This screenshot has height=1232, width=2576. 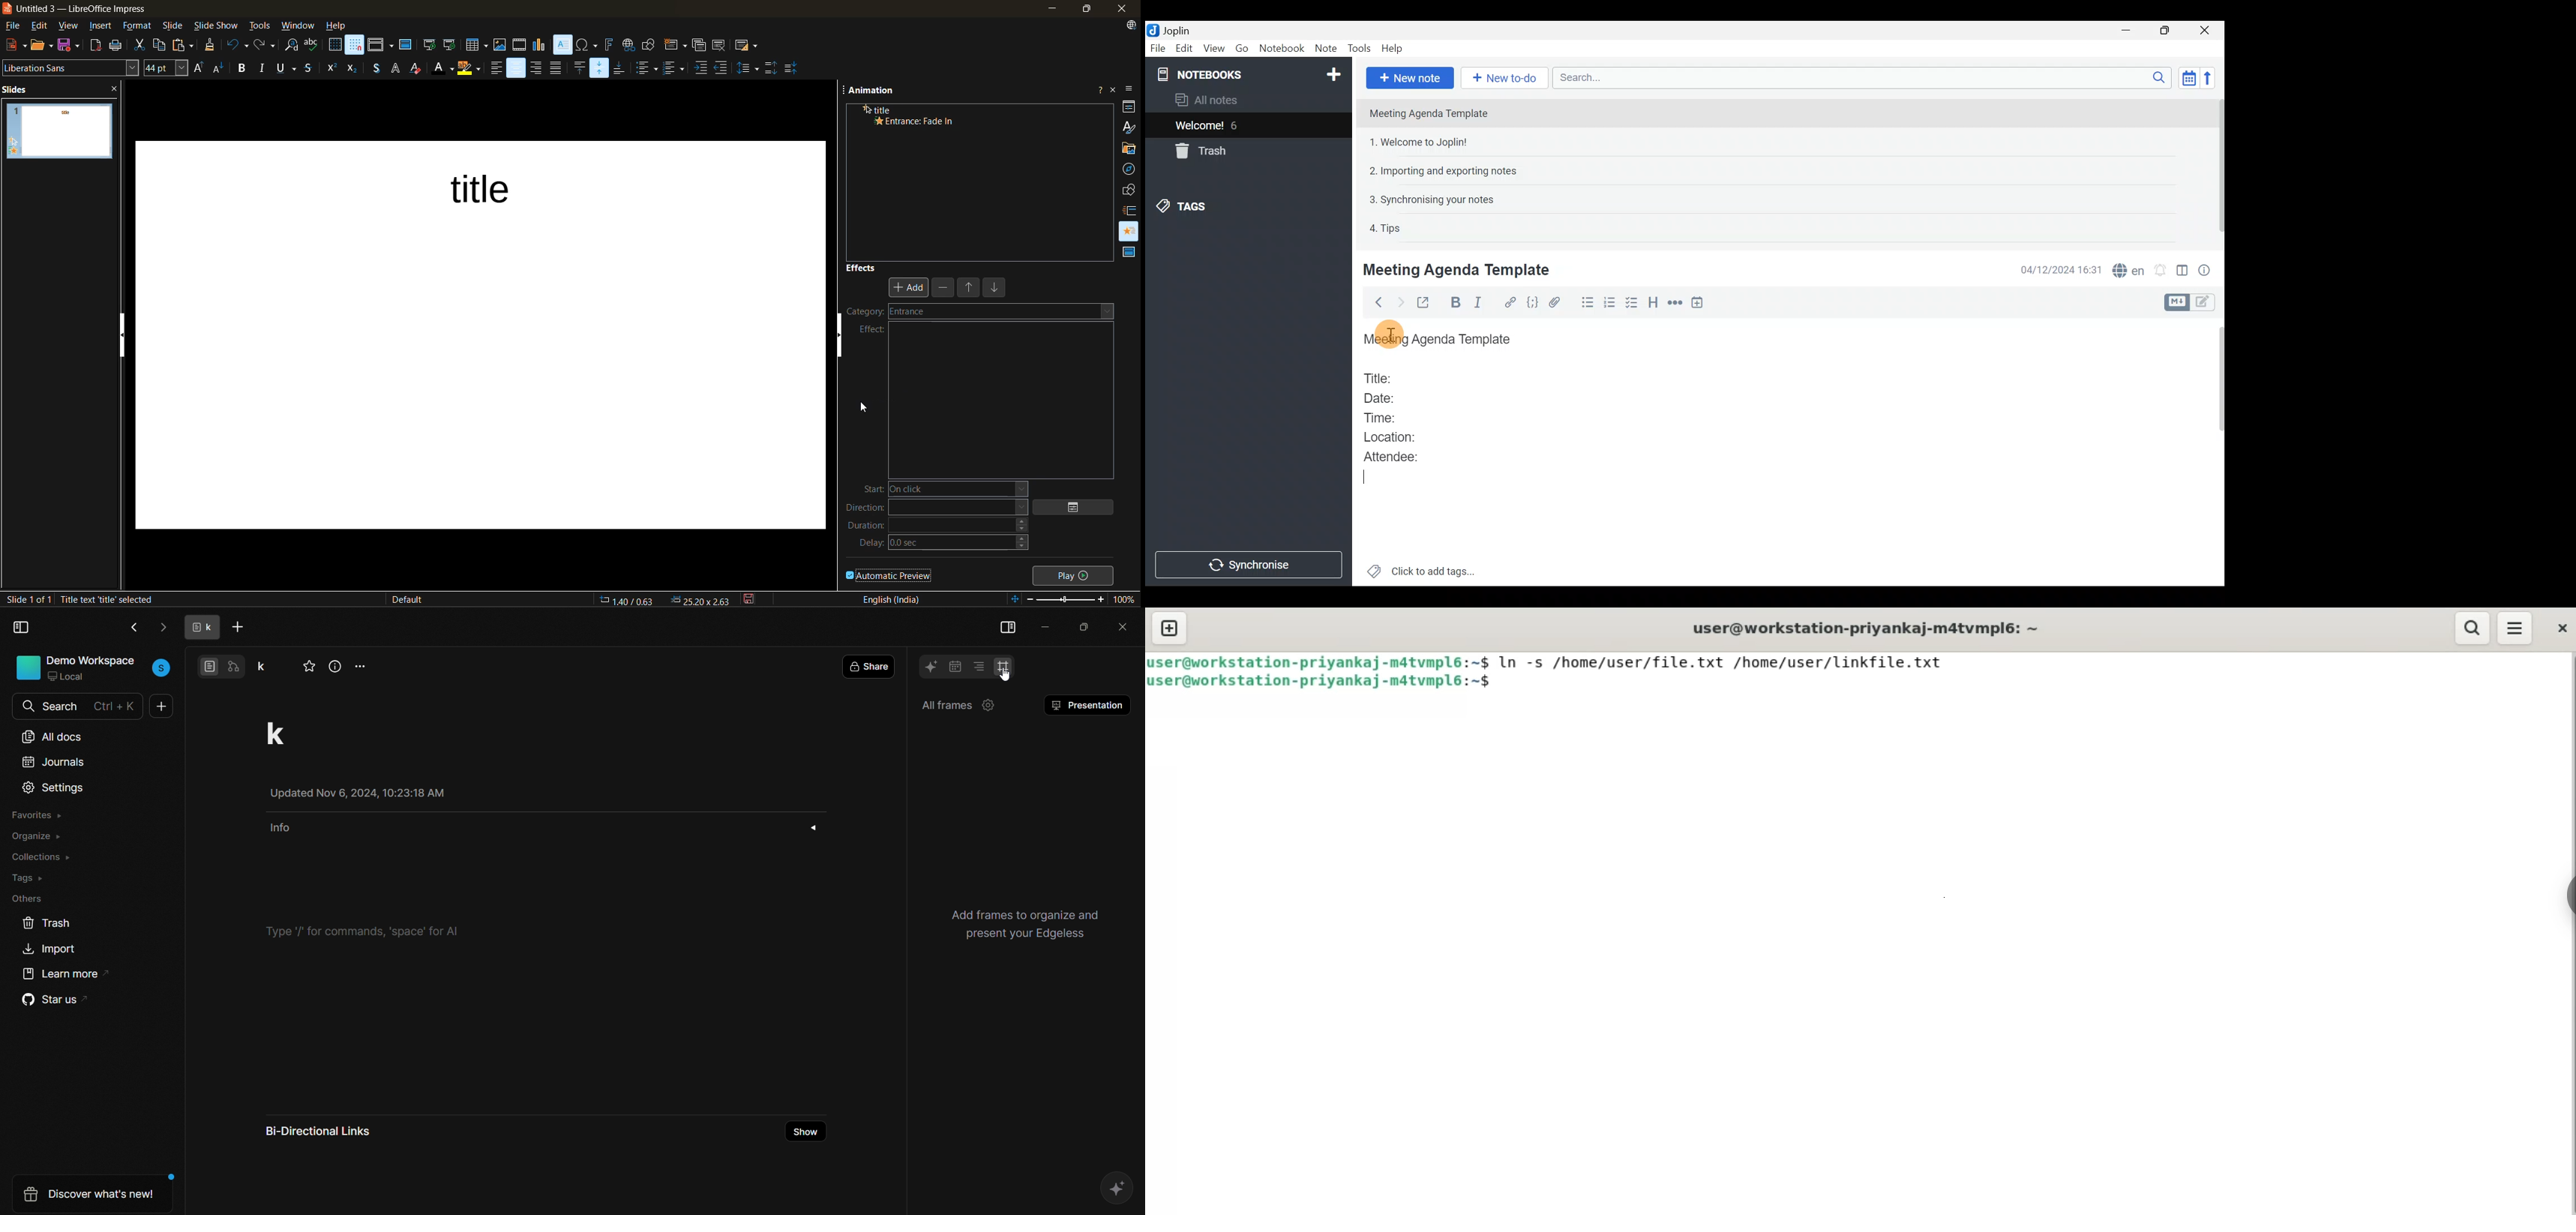 I want to click on Maximise, so click(x=2165, y=32).